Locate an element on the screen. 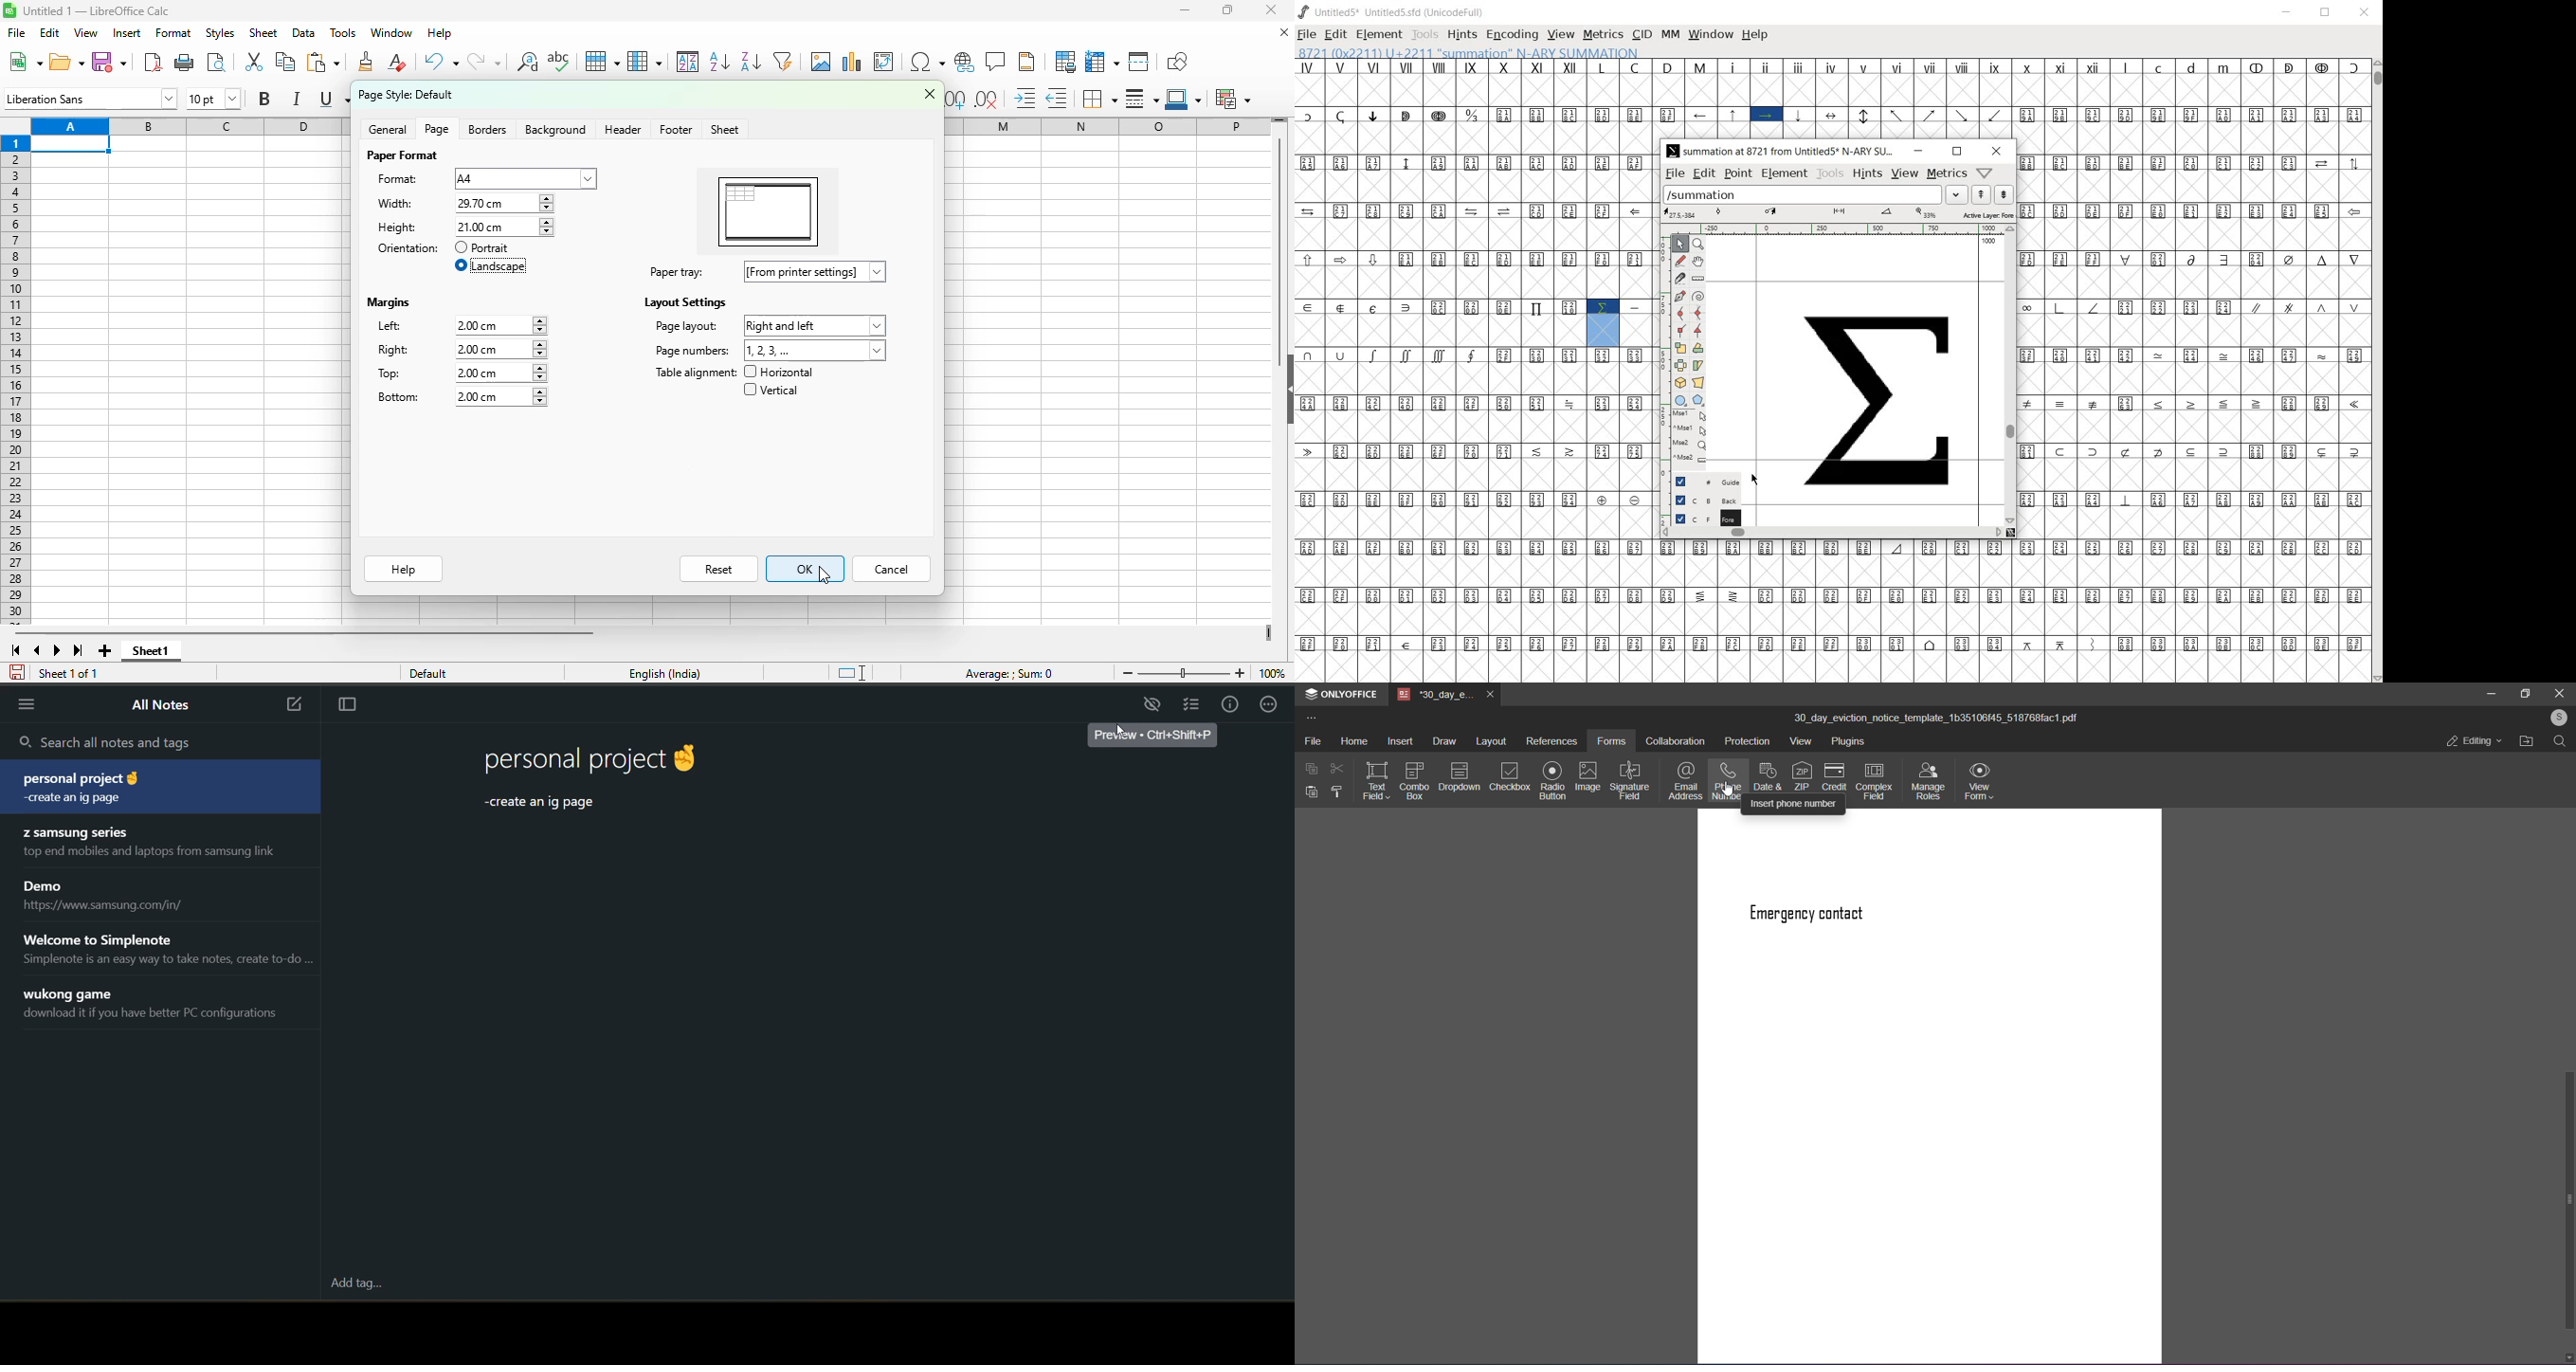 The width and height of the screenshot is (2576, 1372). conditional is located at coordinates (1231, 99).